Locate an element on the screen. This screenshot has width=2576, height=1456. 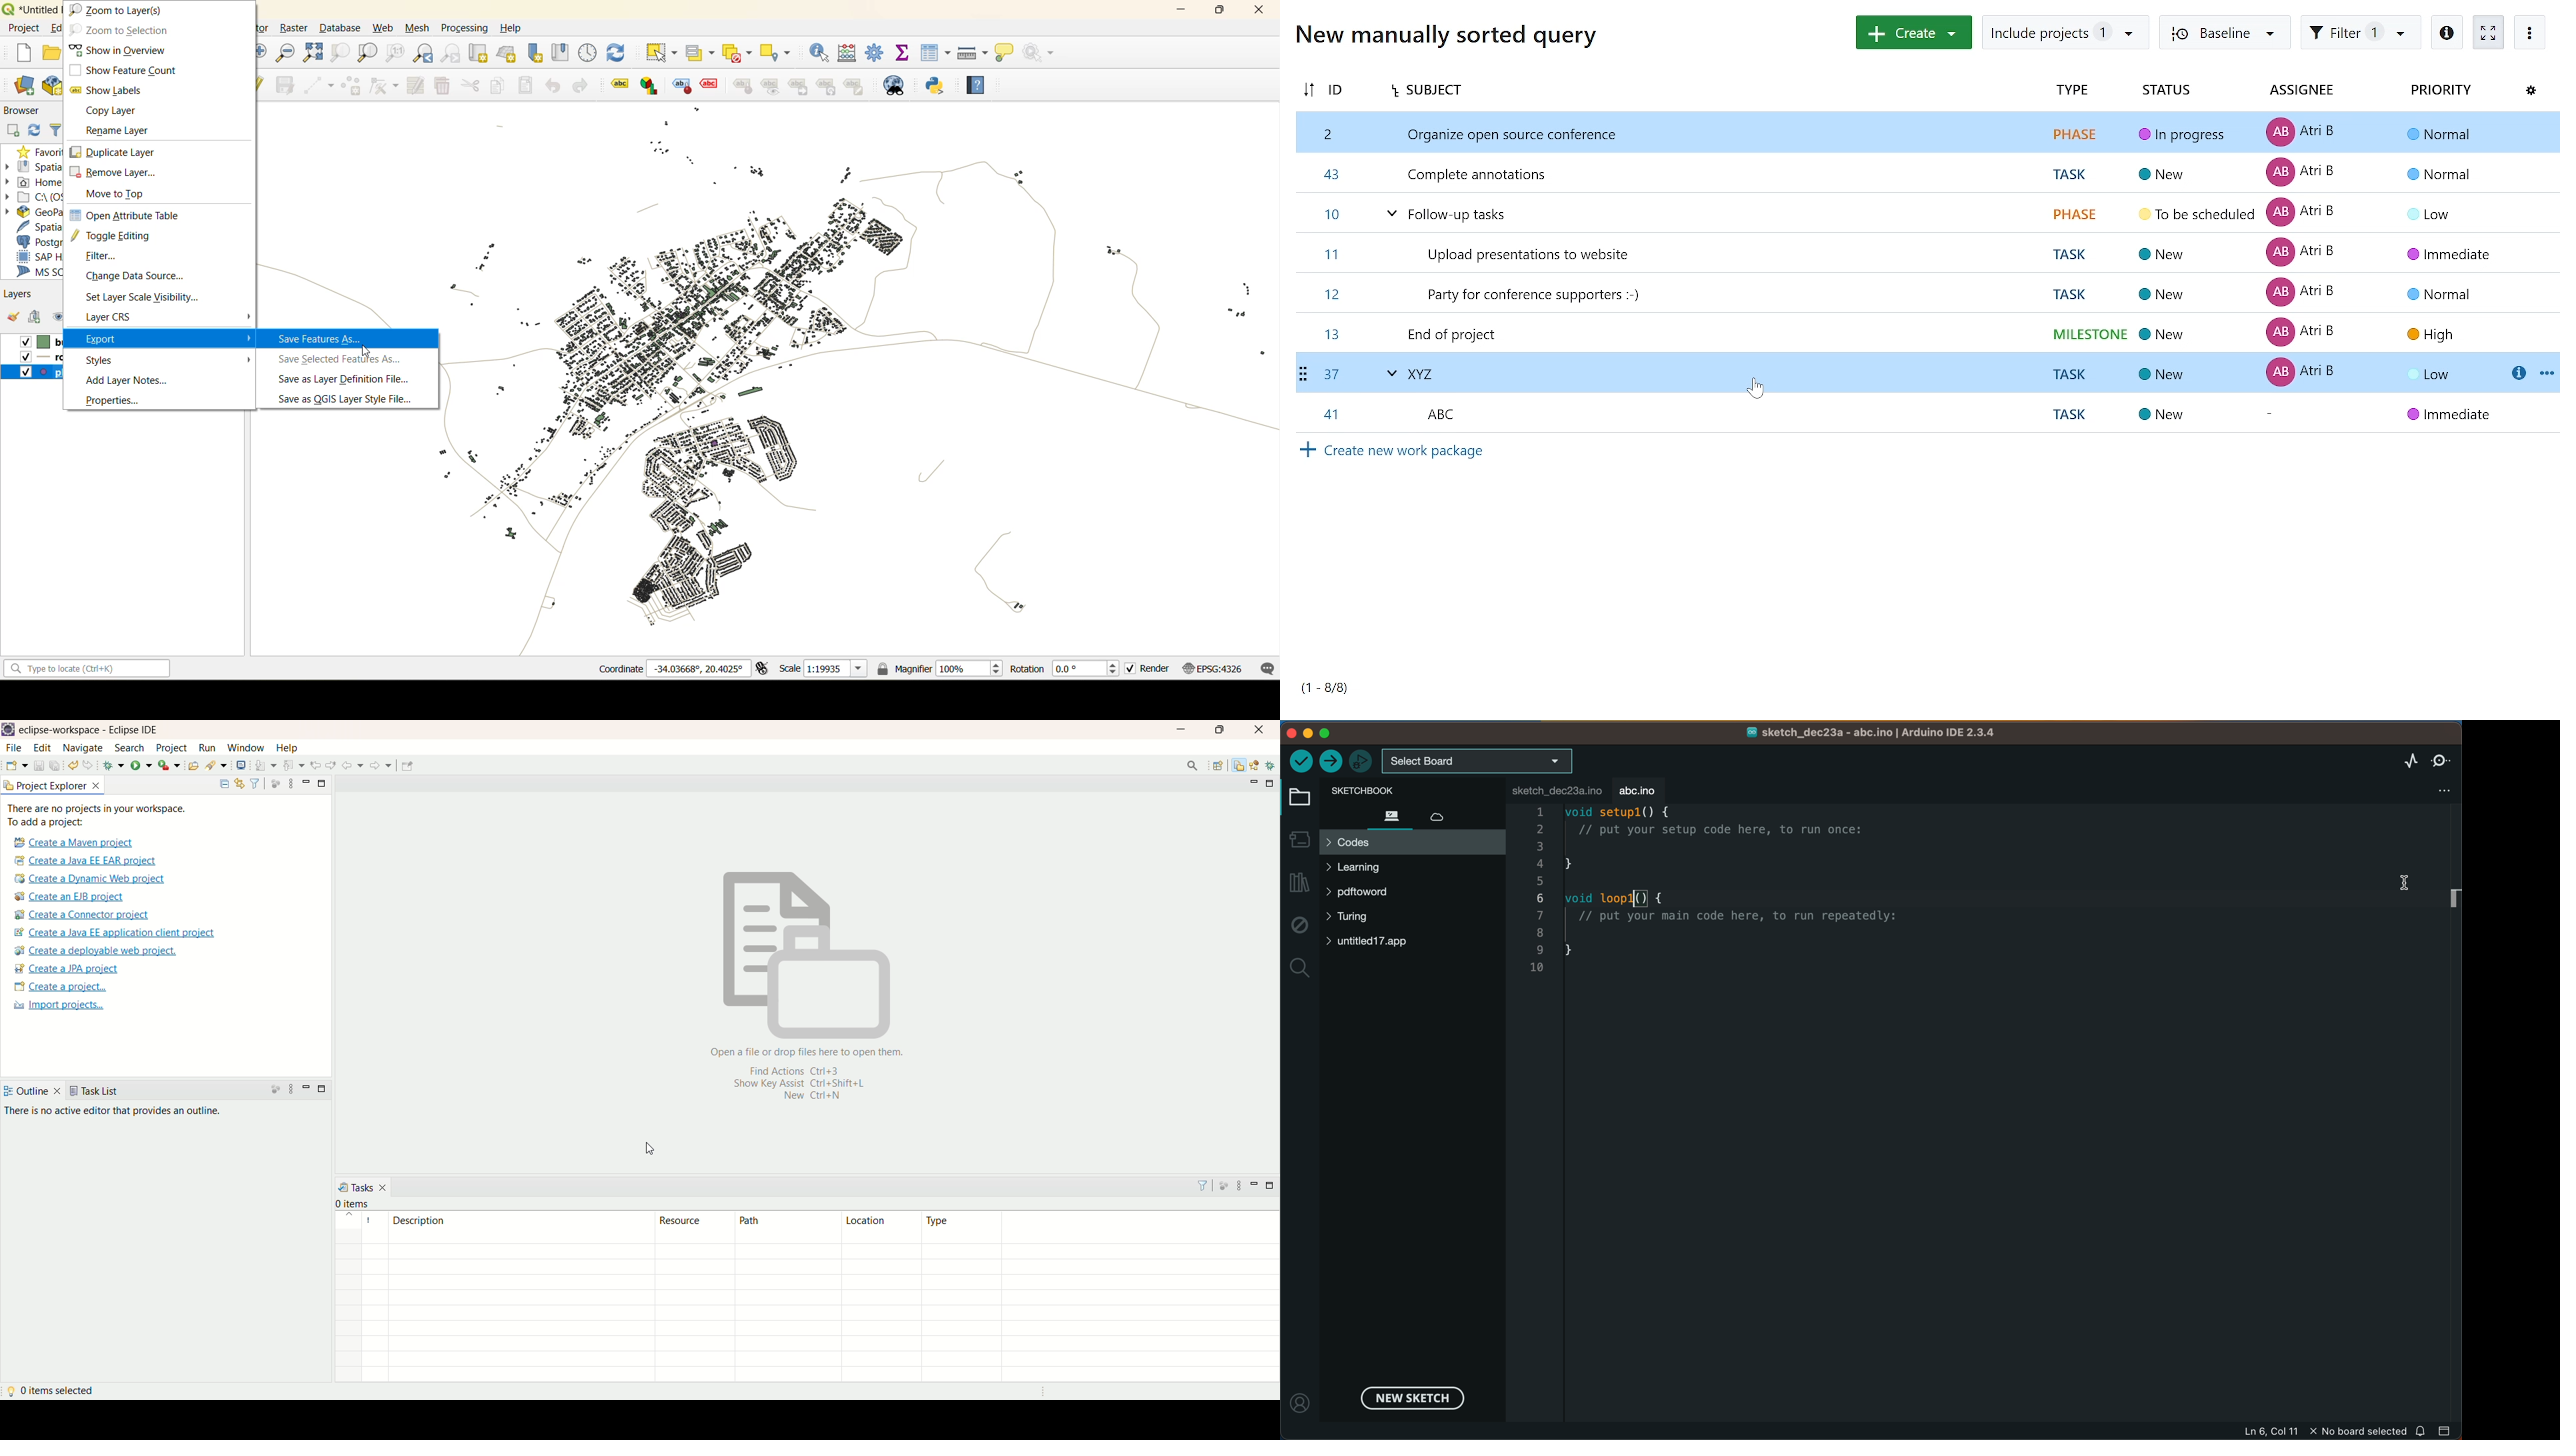
info is located at coordinates (2445, 32).